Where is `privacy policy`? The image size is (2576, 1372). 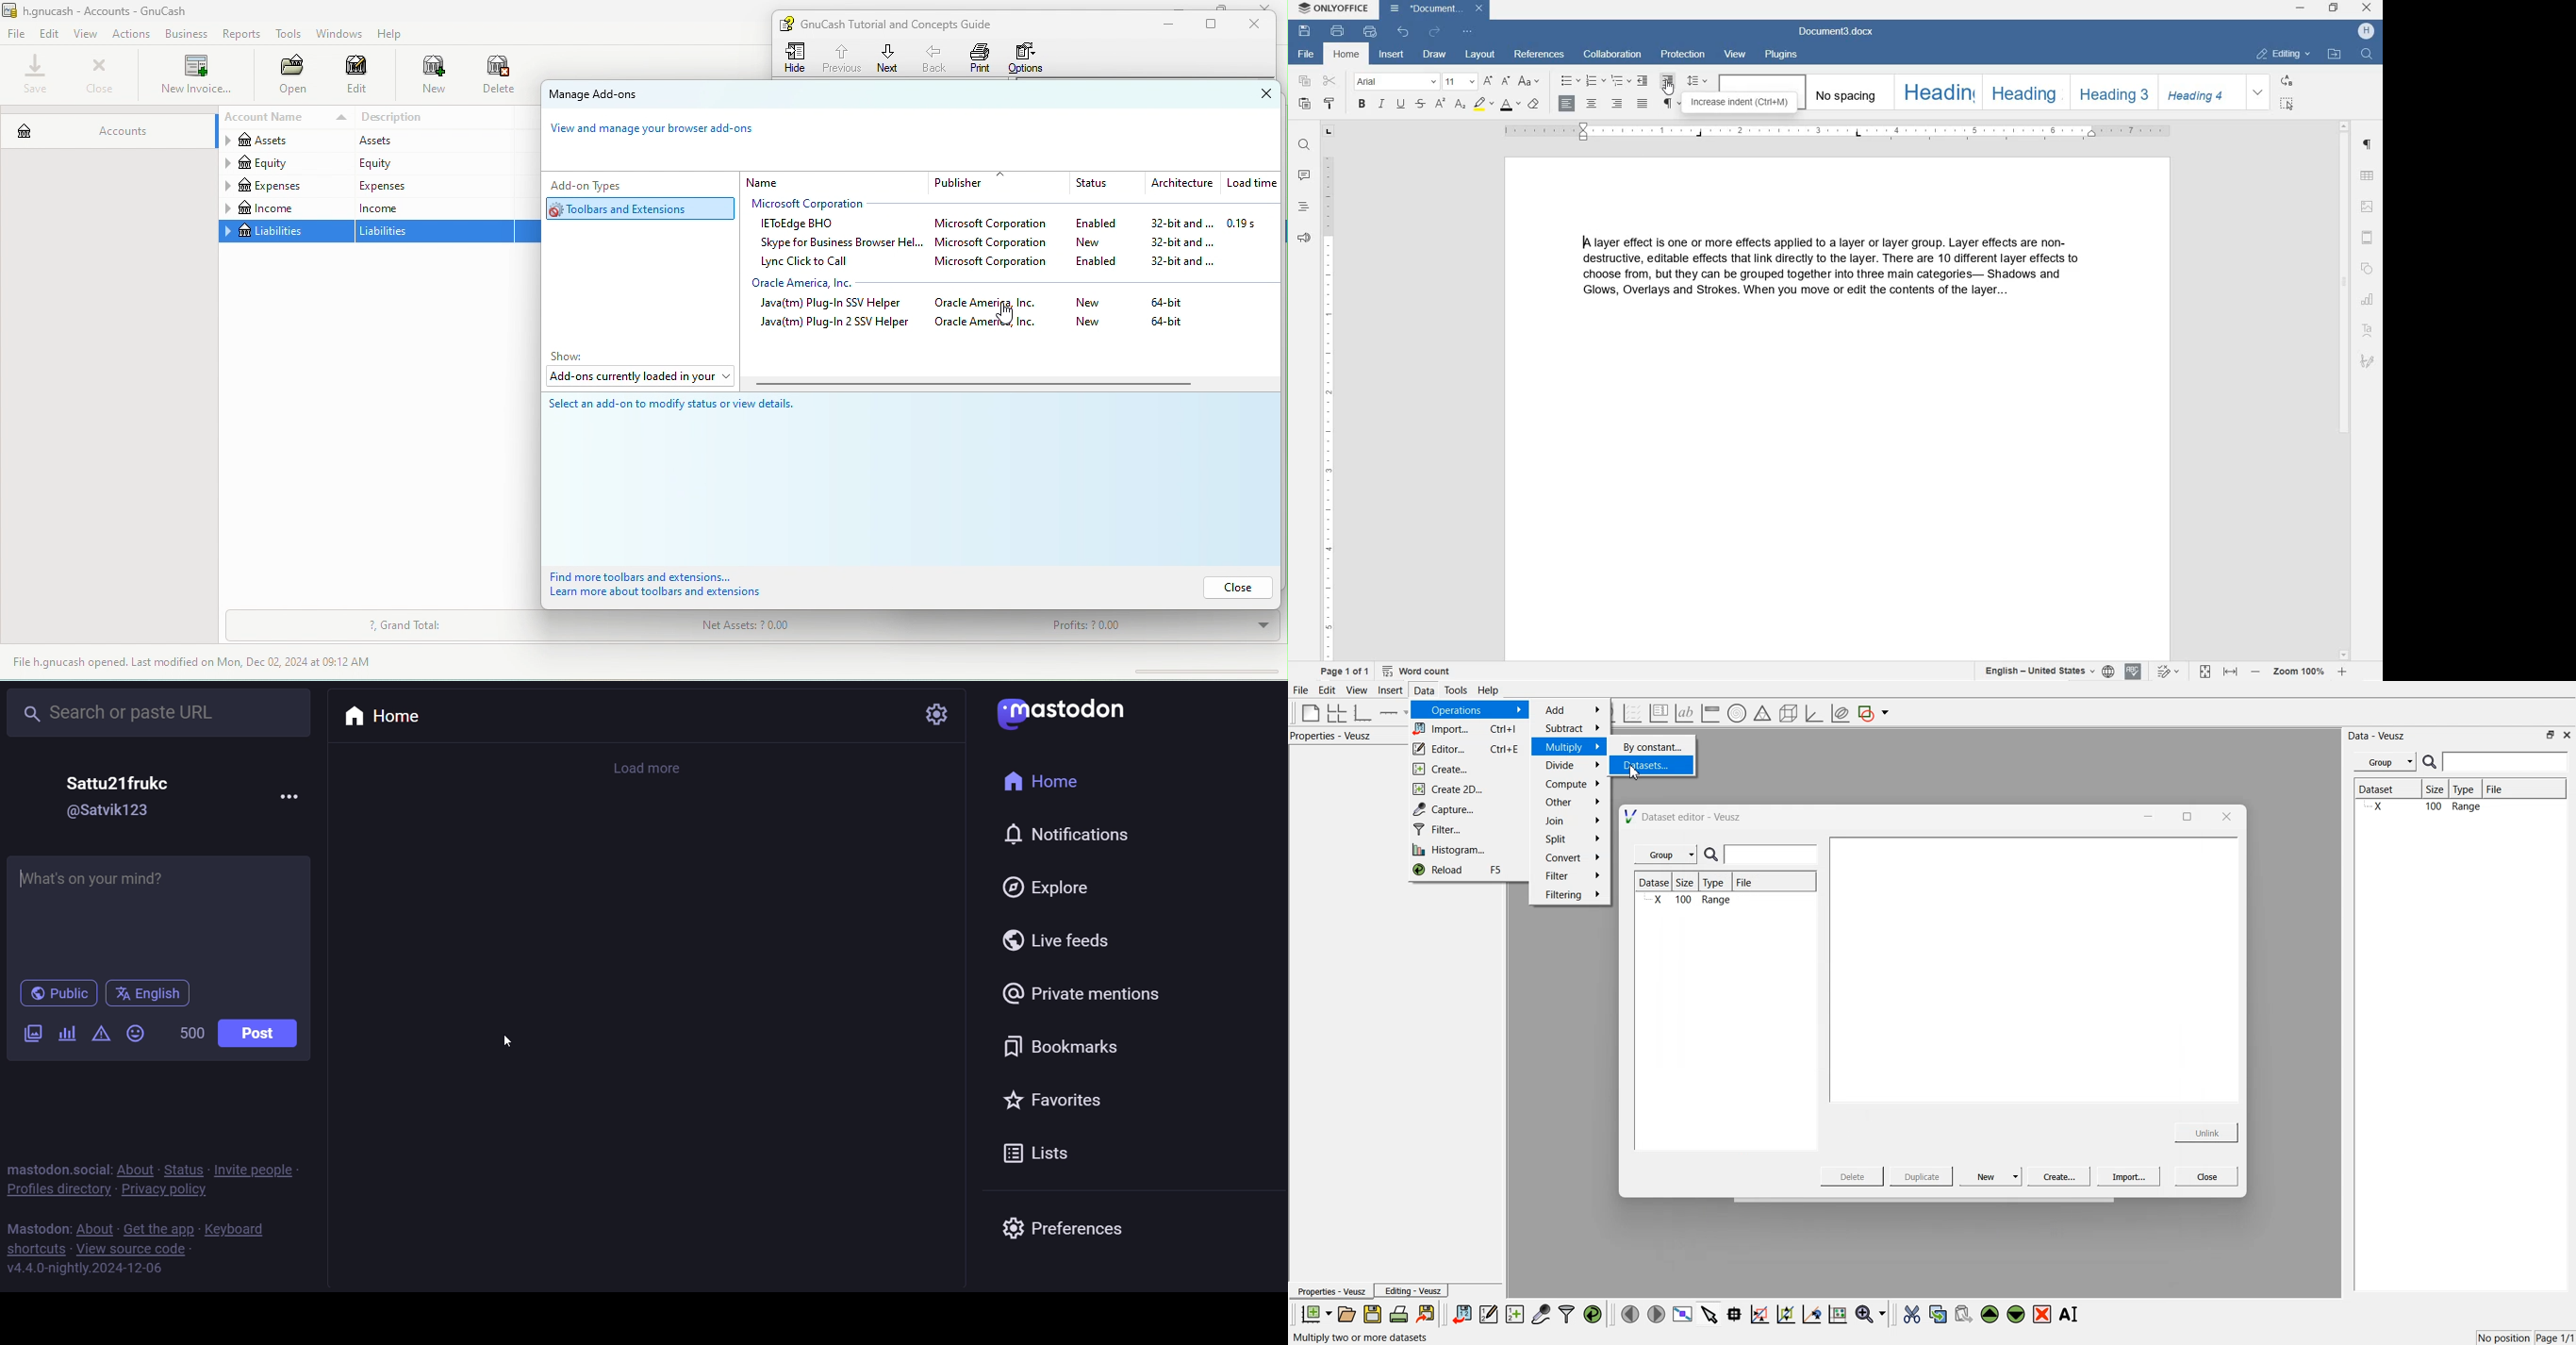 privacy policy is located at coordinates (162, 1191).